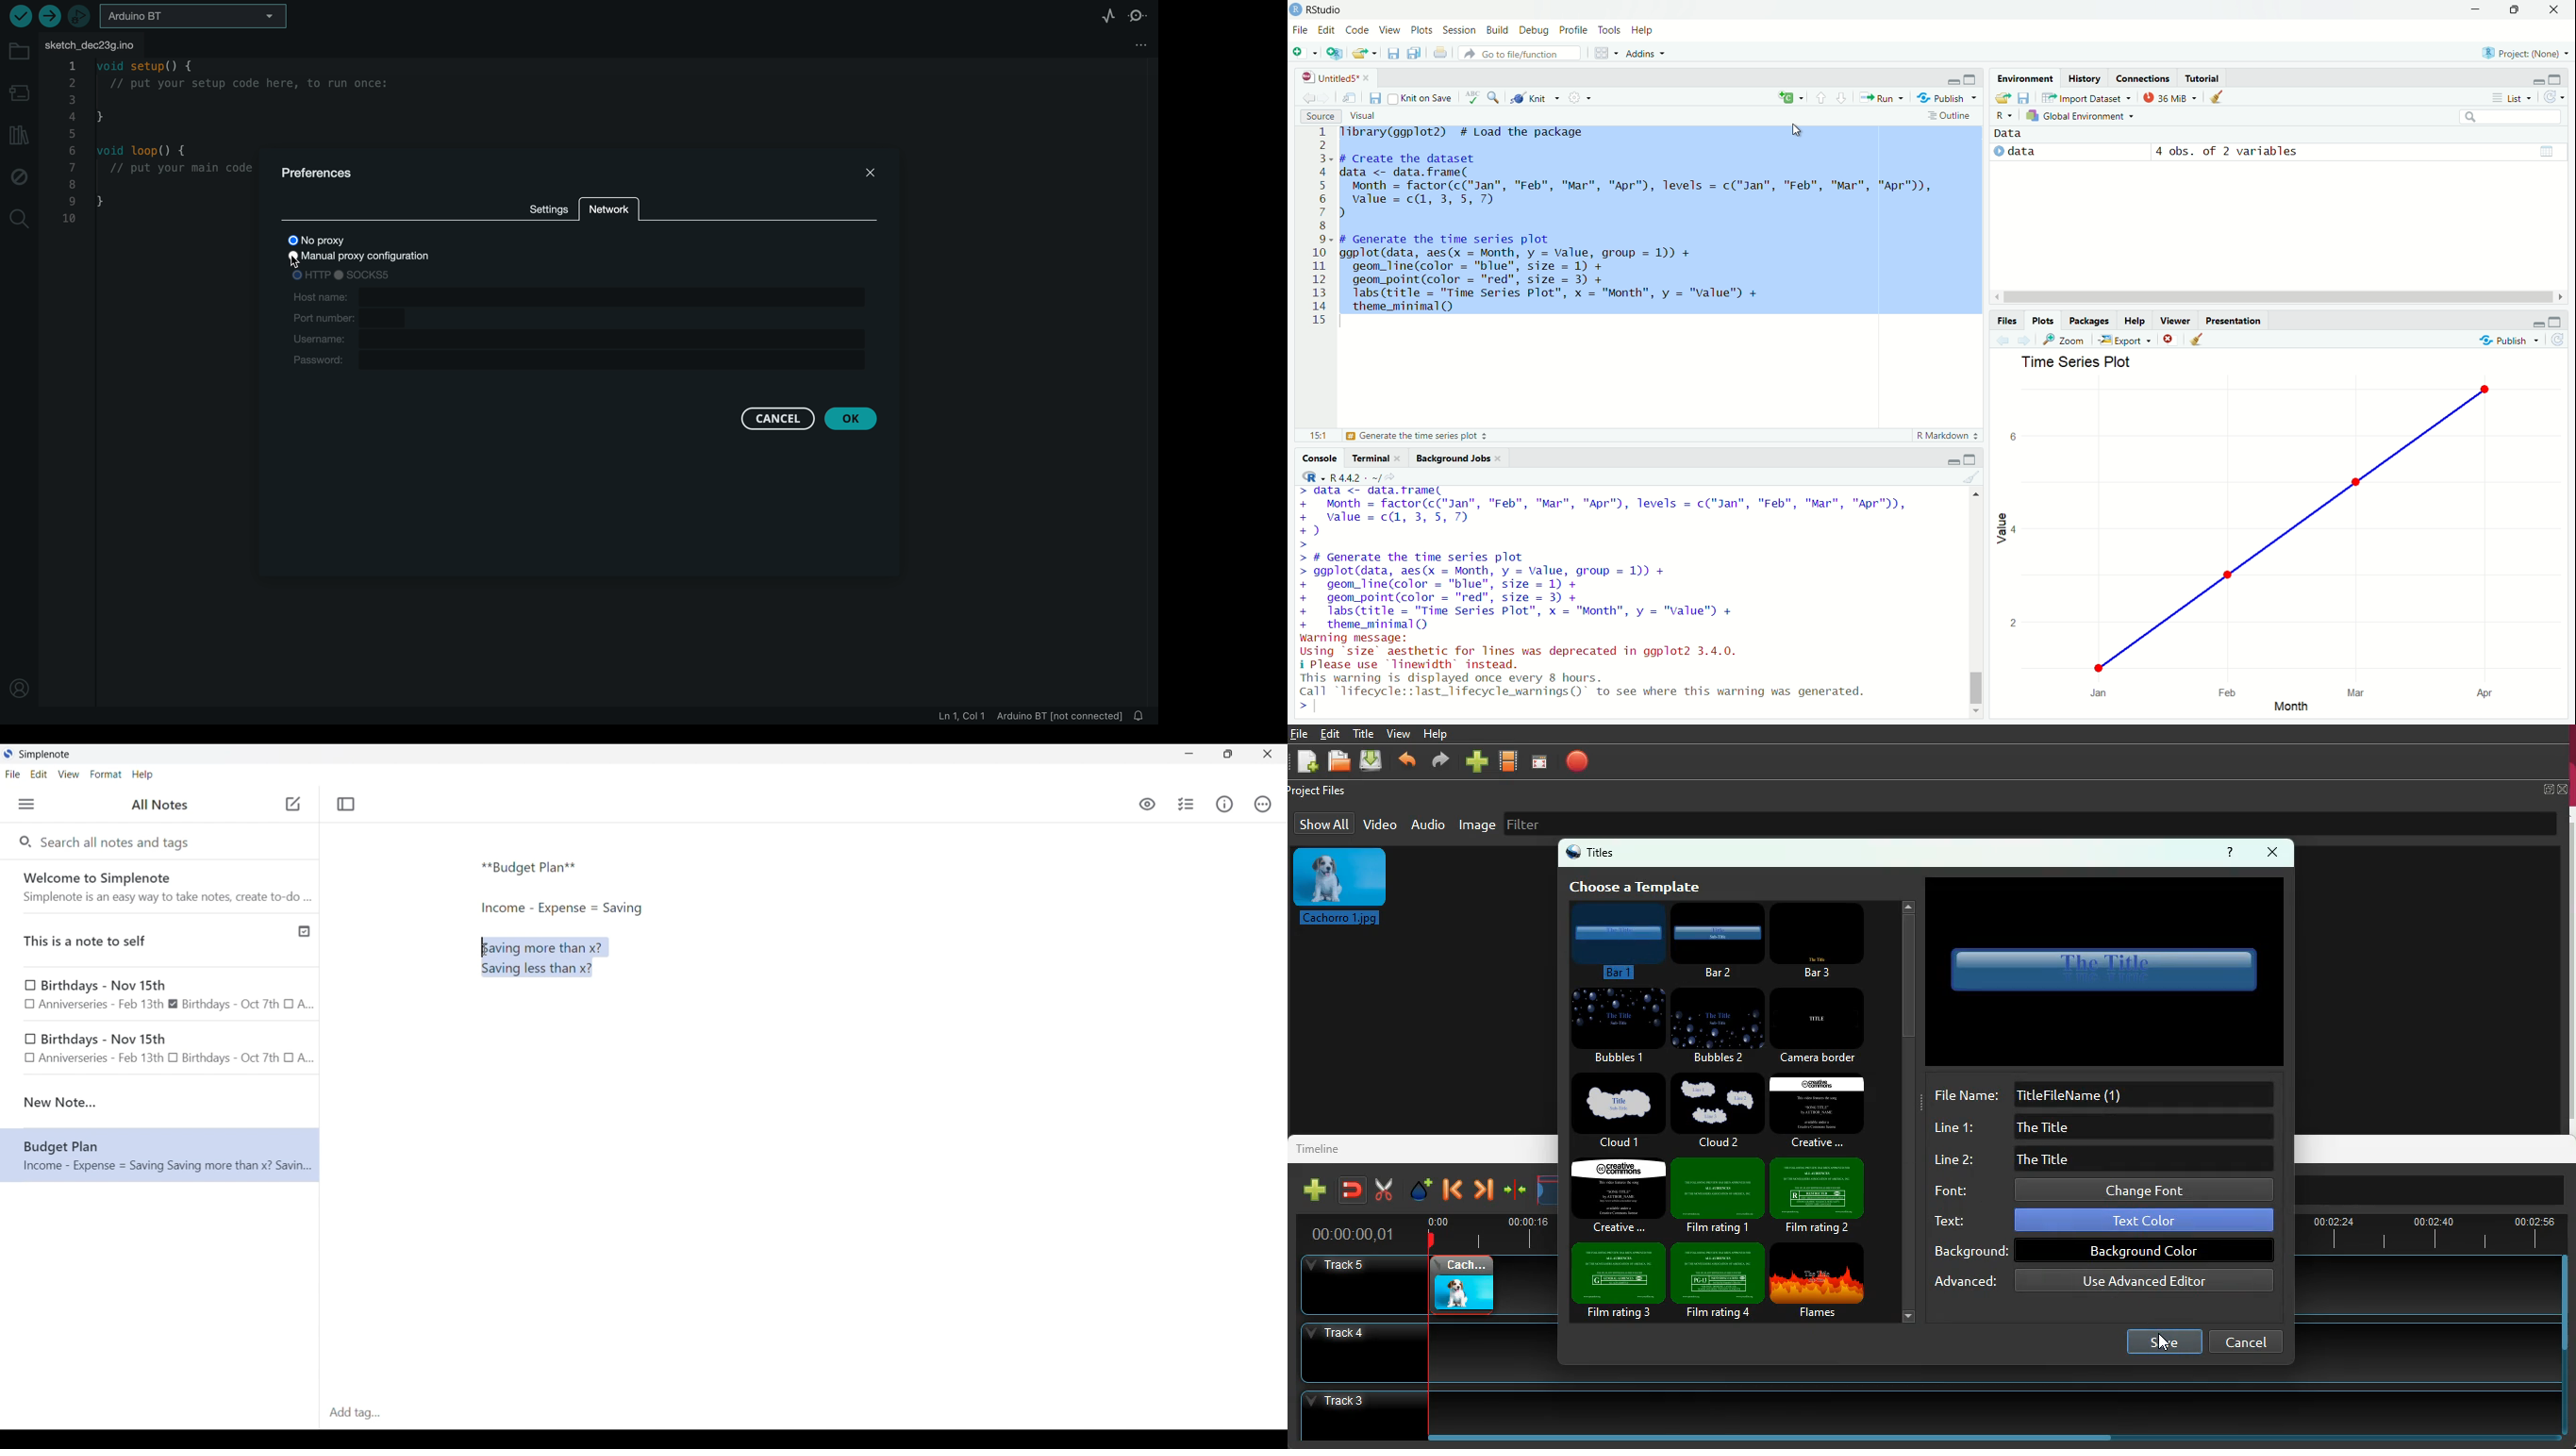 The width and height of the screenshot is (2576, 1456). What do you see at coordinates (1535, 30) in the screenshot?
I see `debug` at bounding box center [1535, 30].